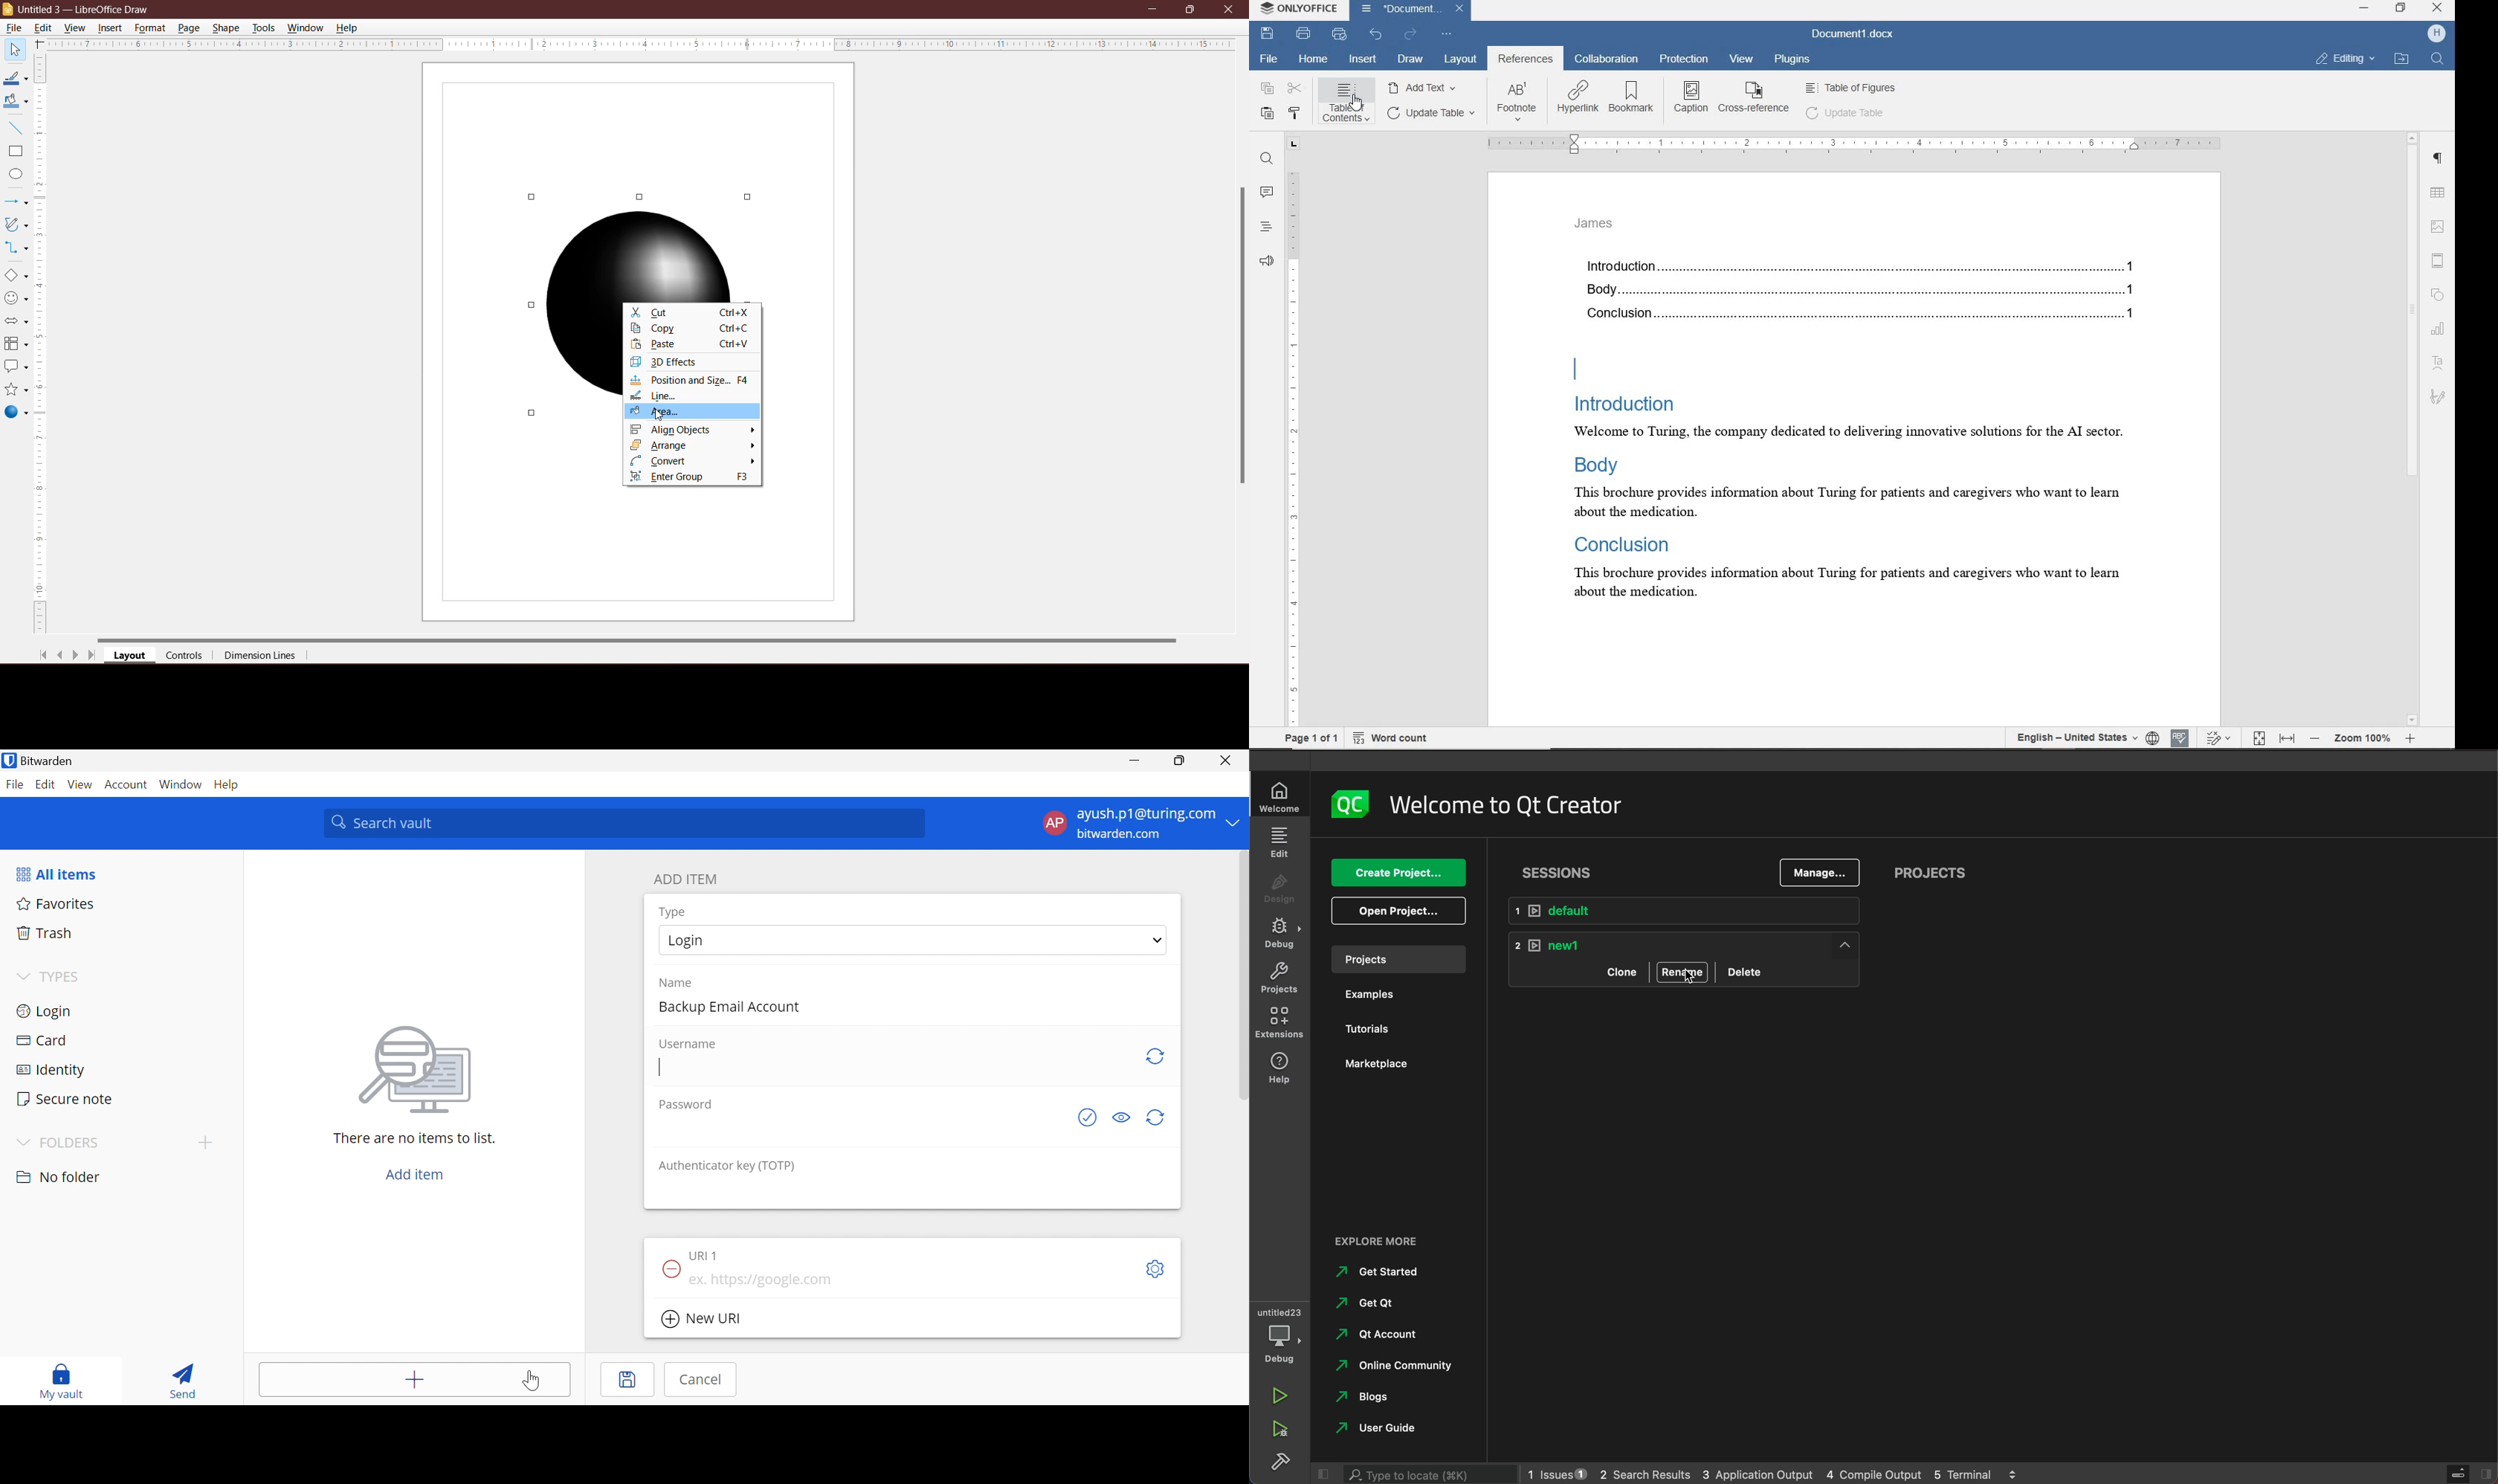 This screenshot has height=1484, width=2520. I want to click on Insert Line, so click(14, 128).